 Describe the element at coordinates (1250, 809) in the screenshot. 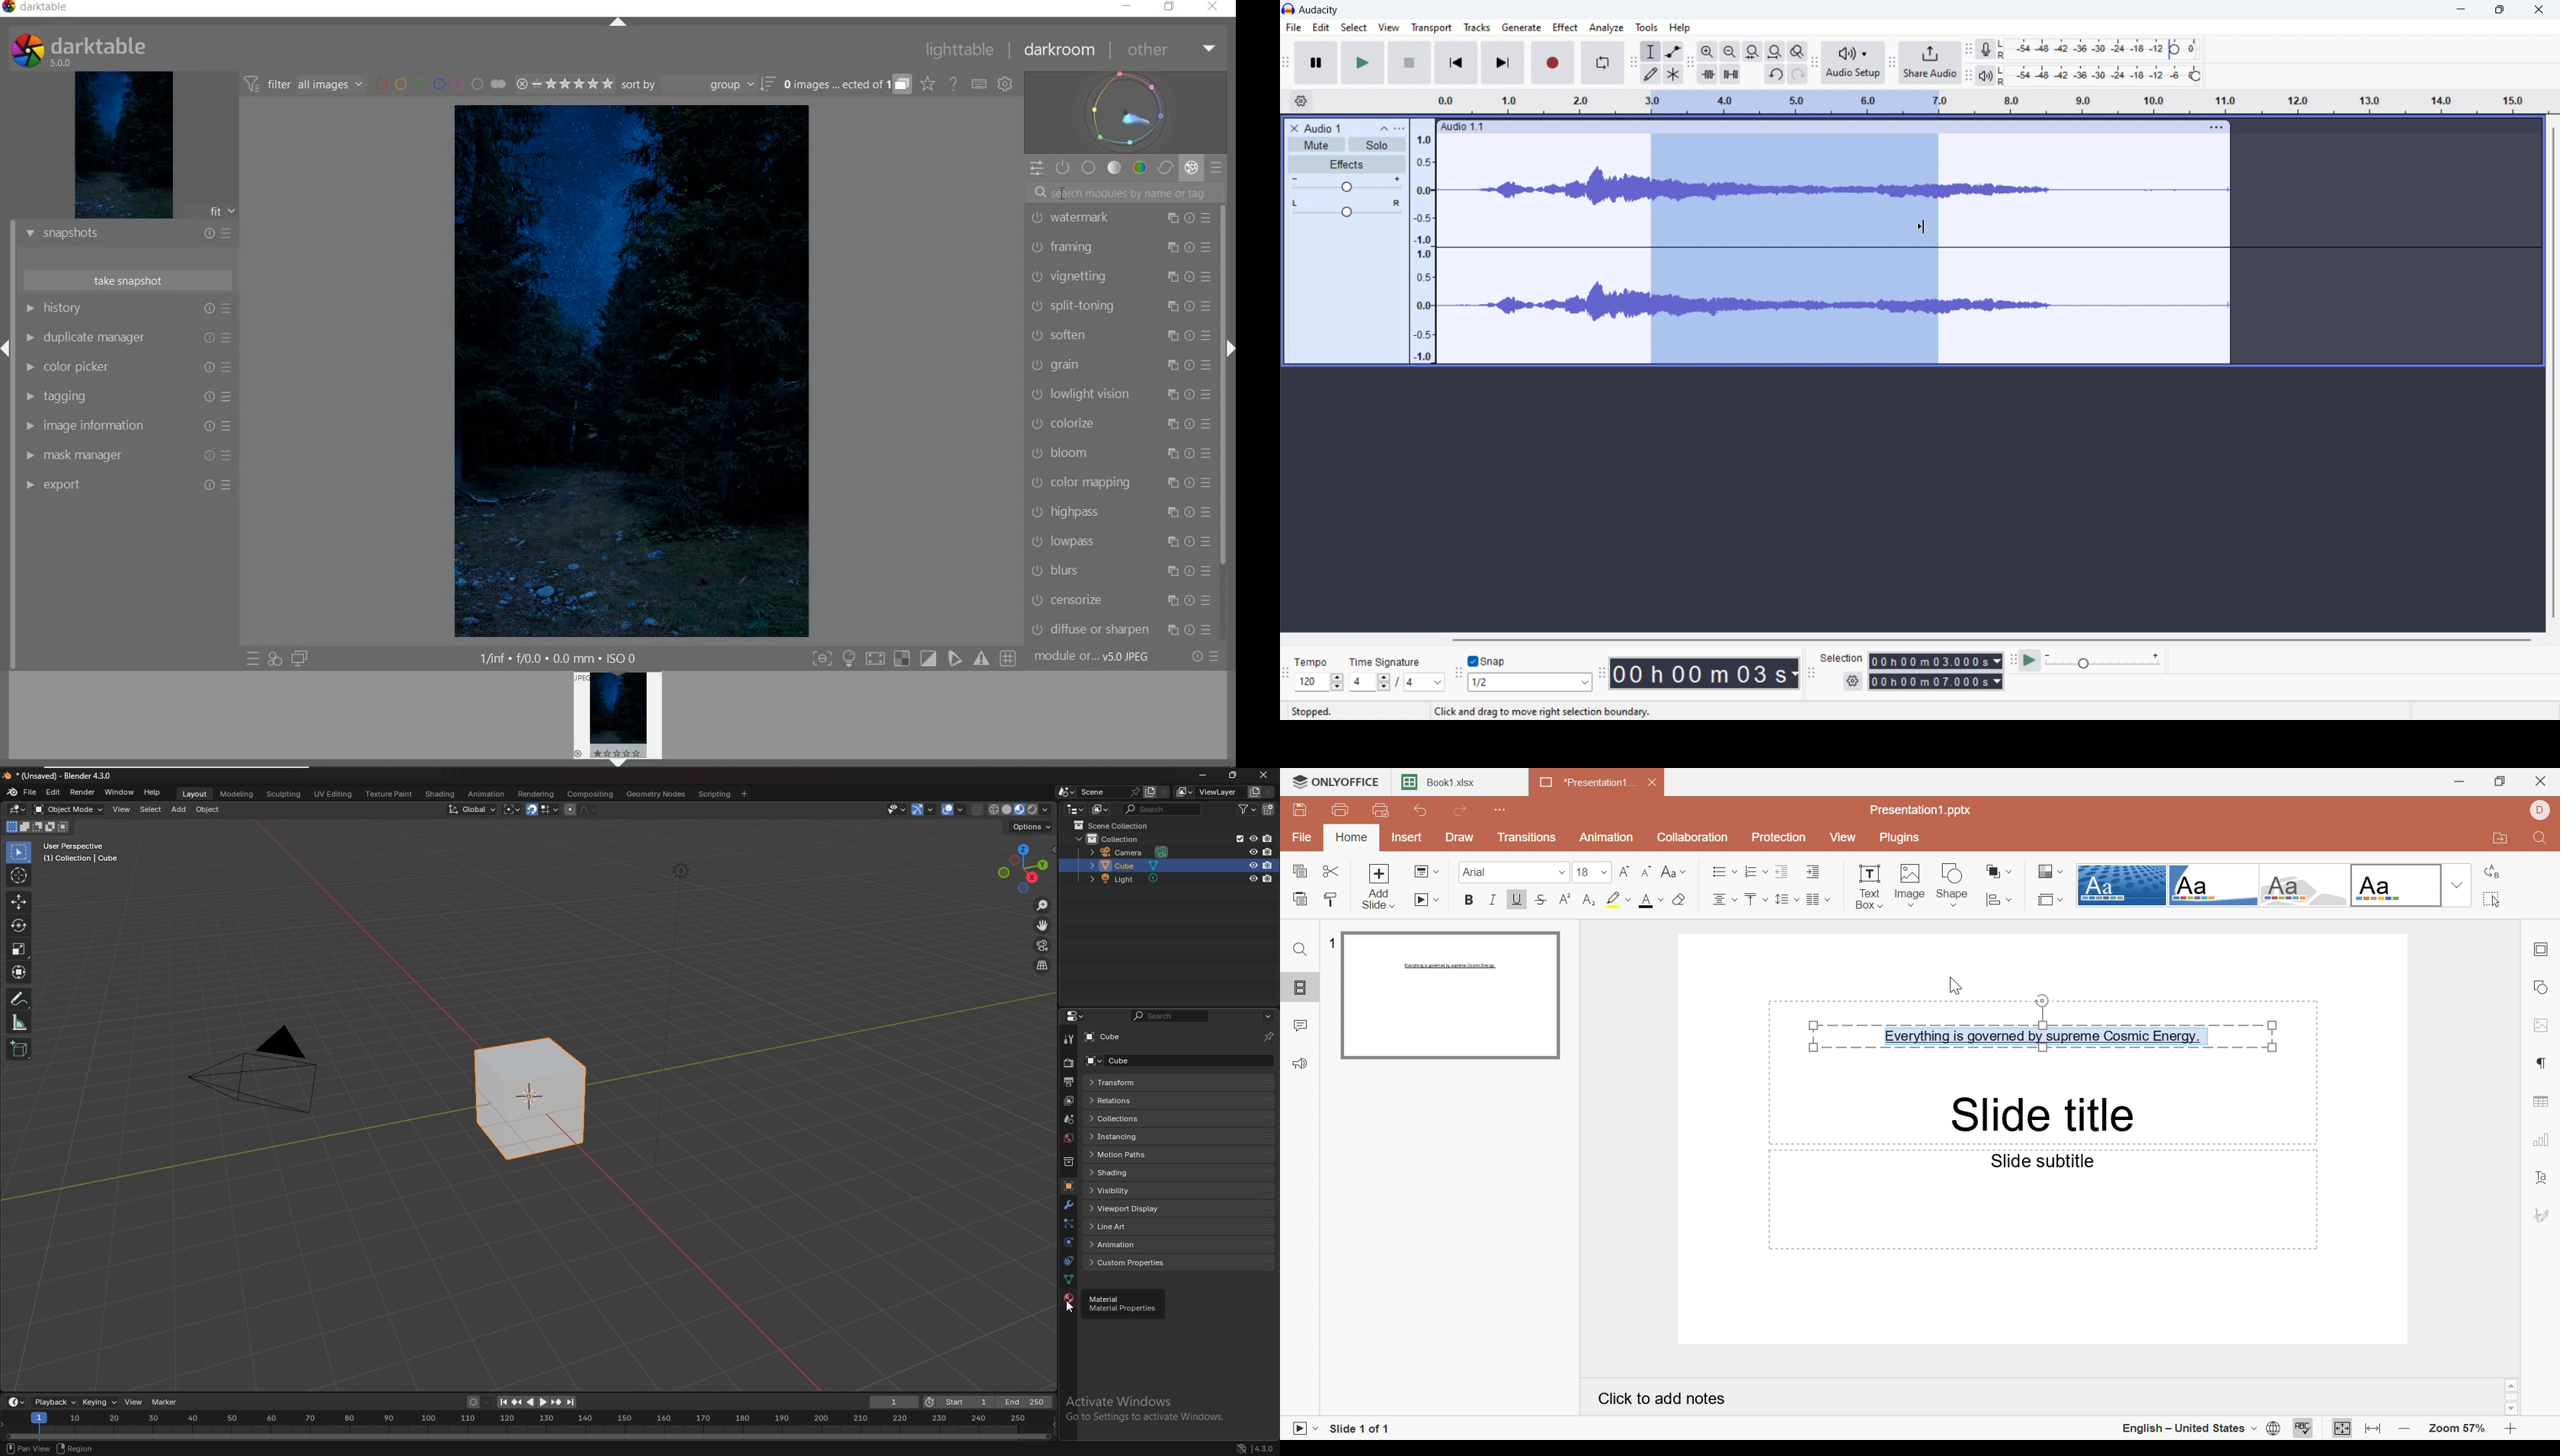

I see `filter` at that location.